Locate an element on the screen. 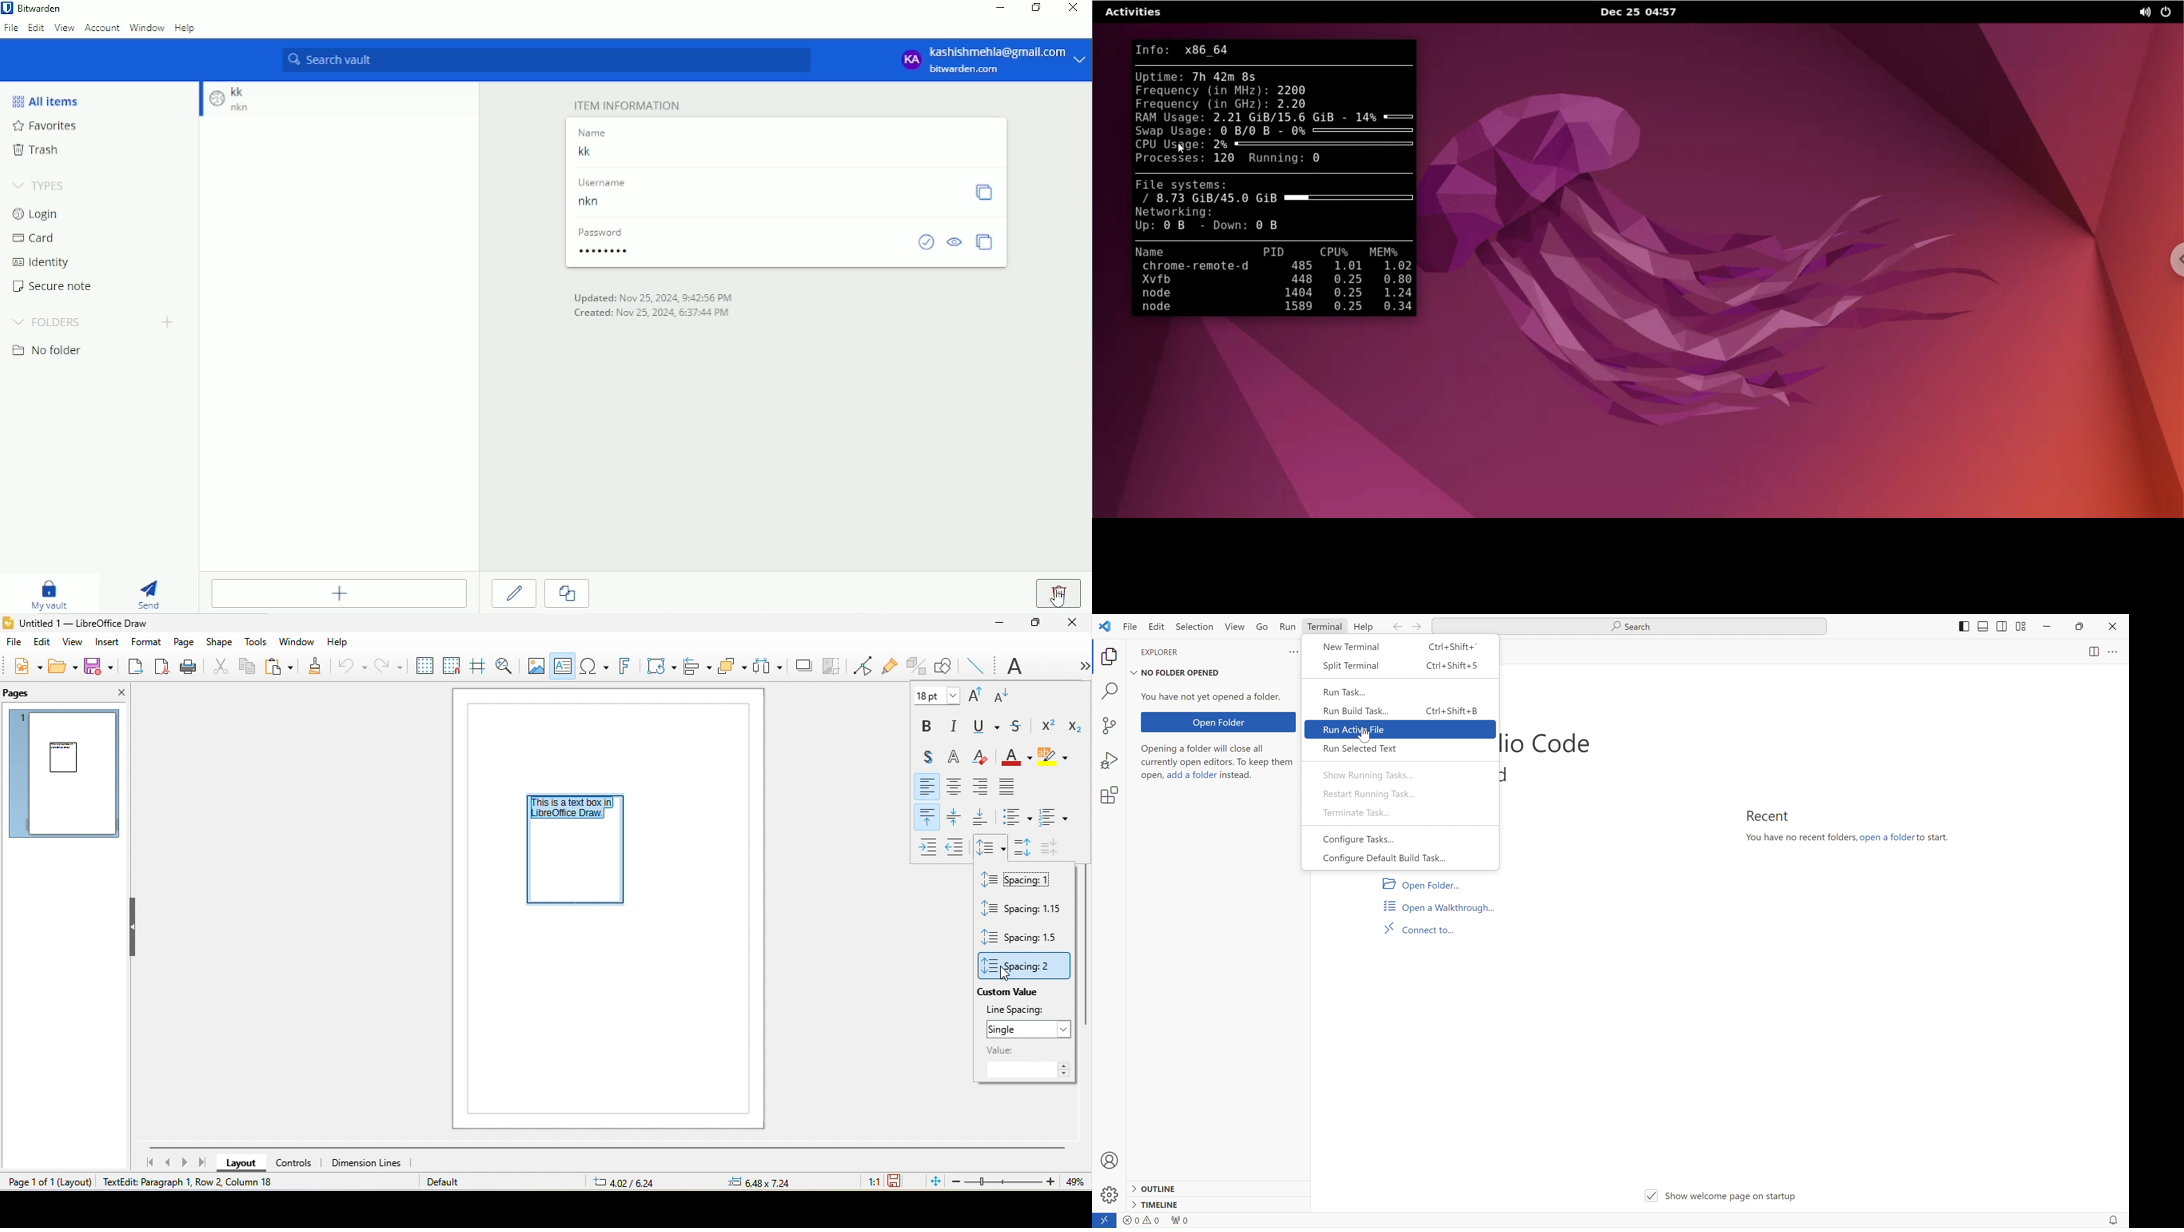  configure tasks is located at coordinates (1399, 839).